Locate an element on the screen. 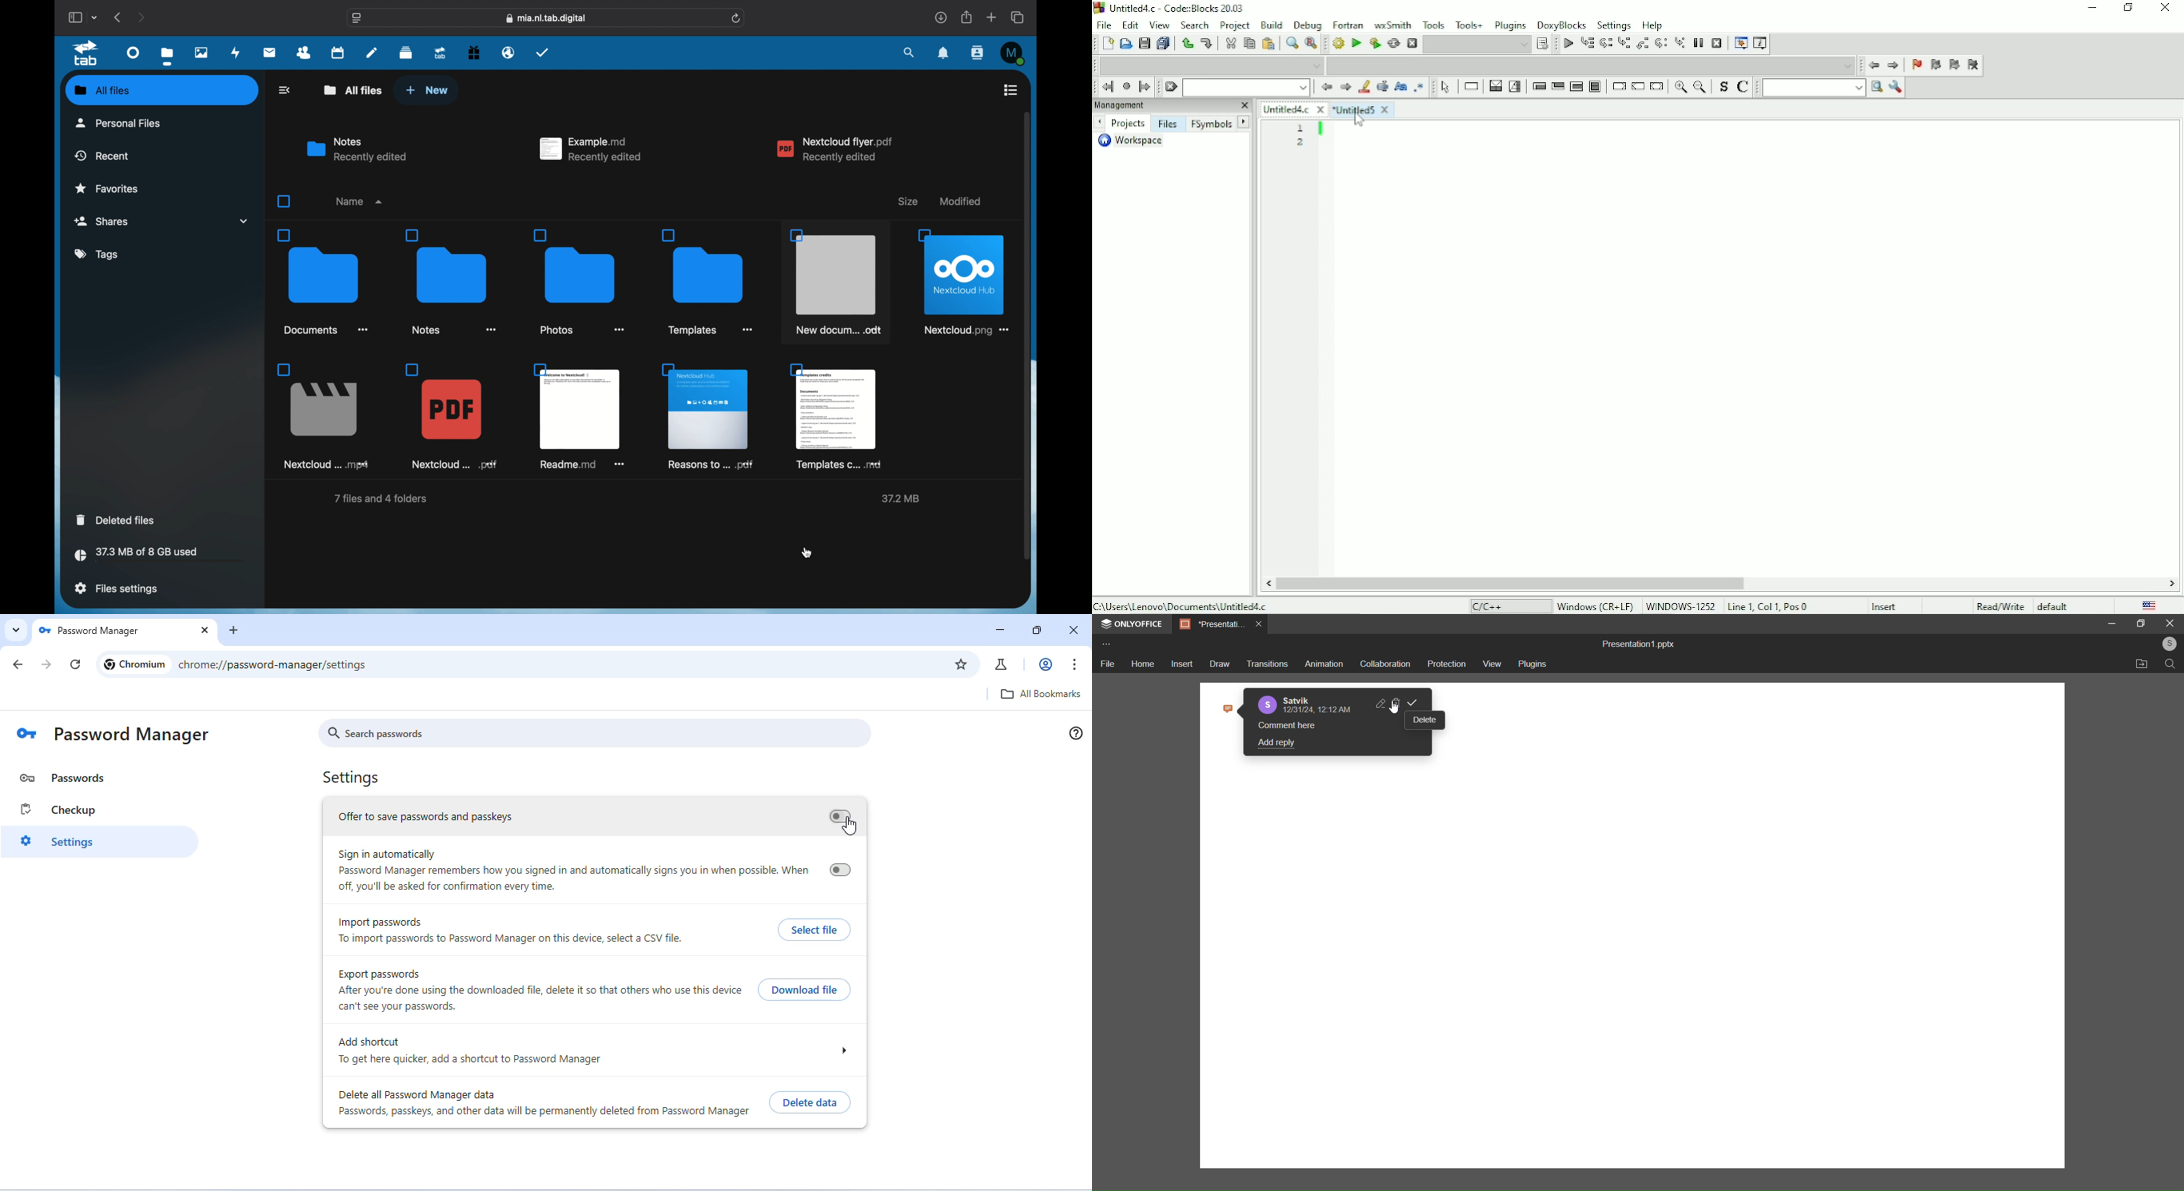  tab is located at coordinates (88, 53).